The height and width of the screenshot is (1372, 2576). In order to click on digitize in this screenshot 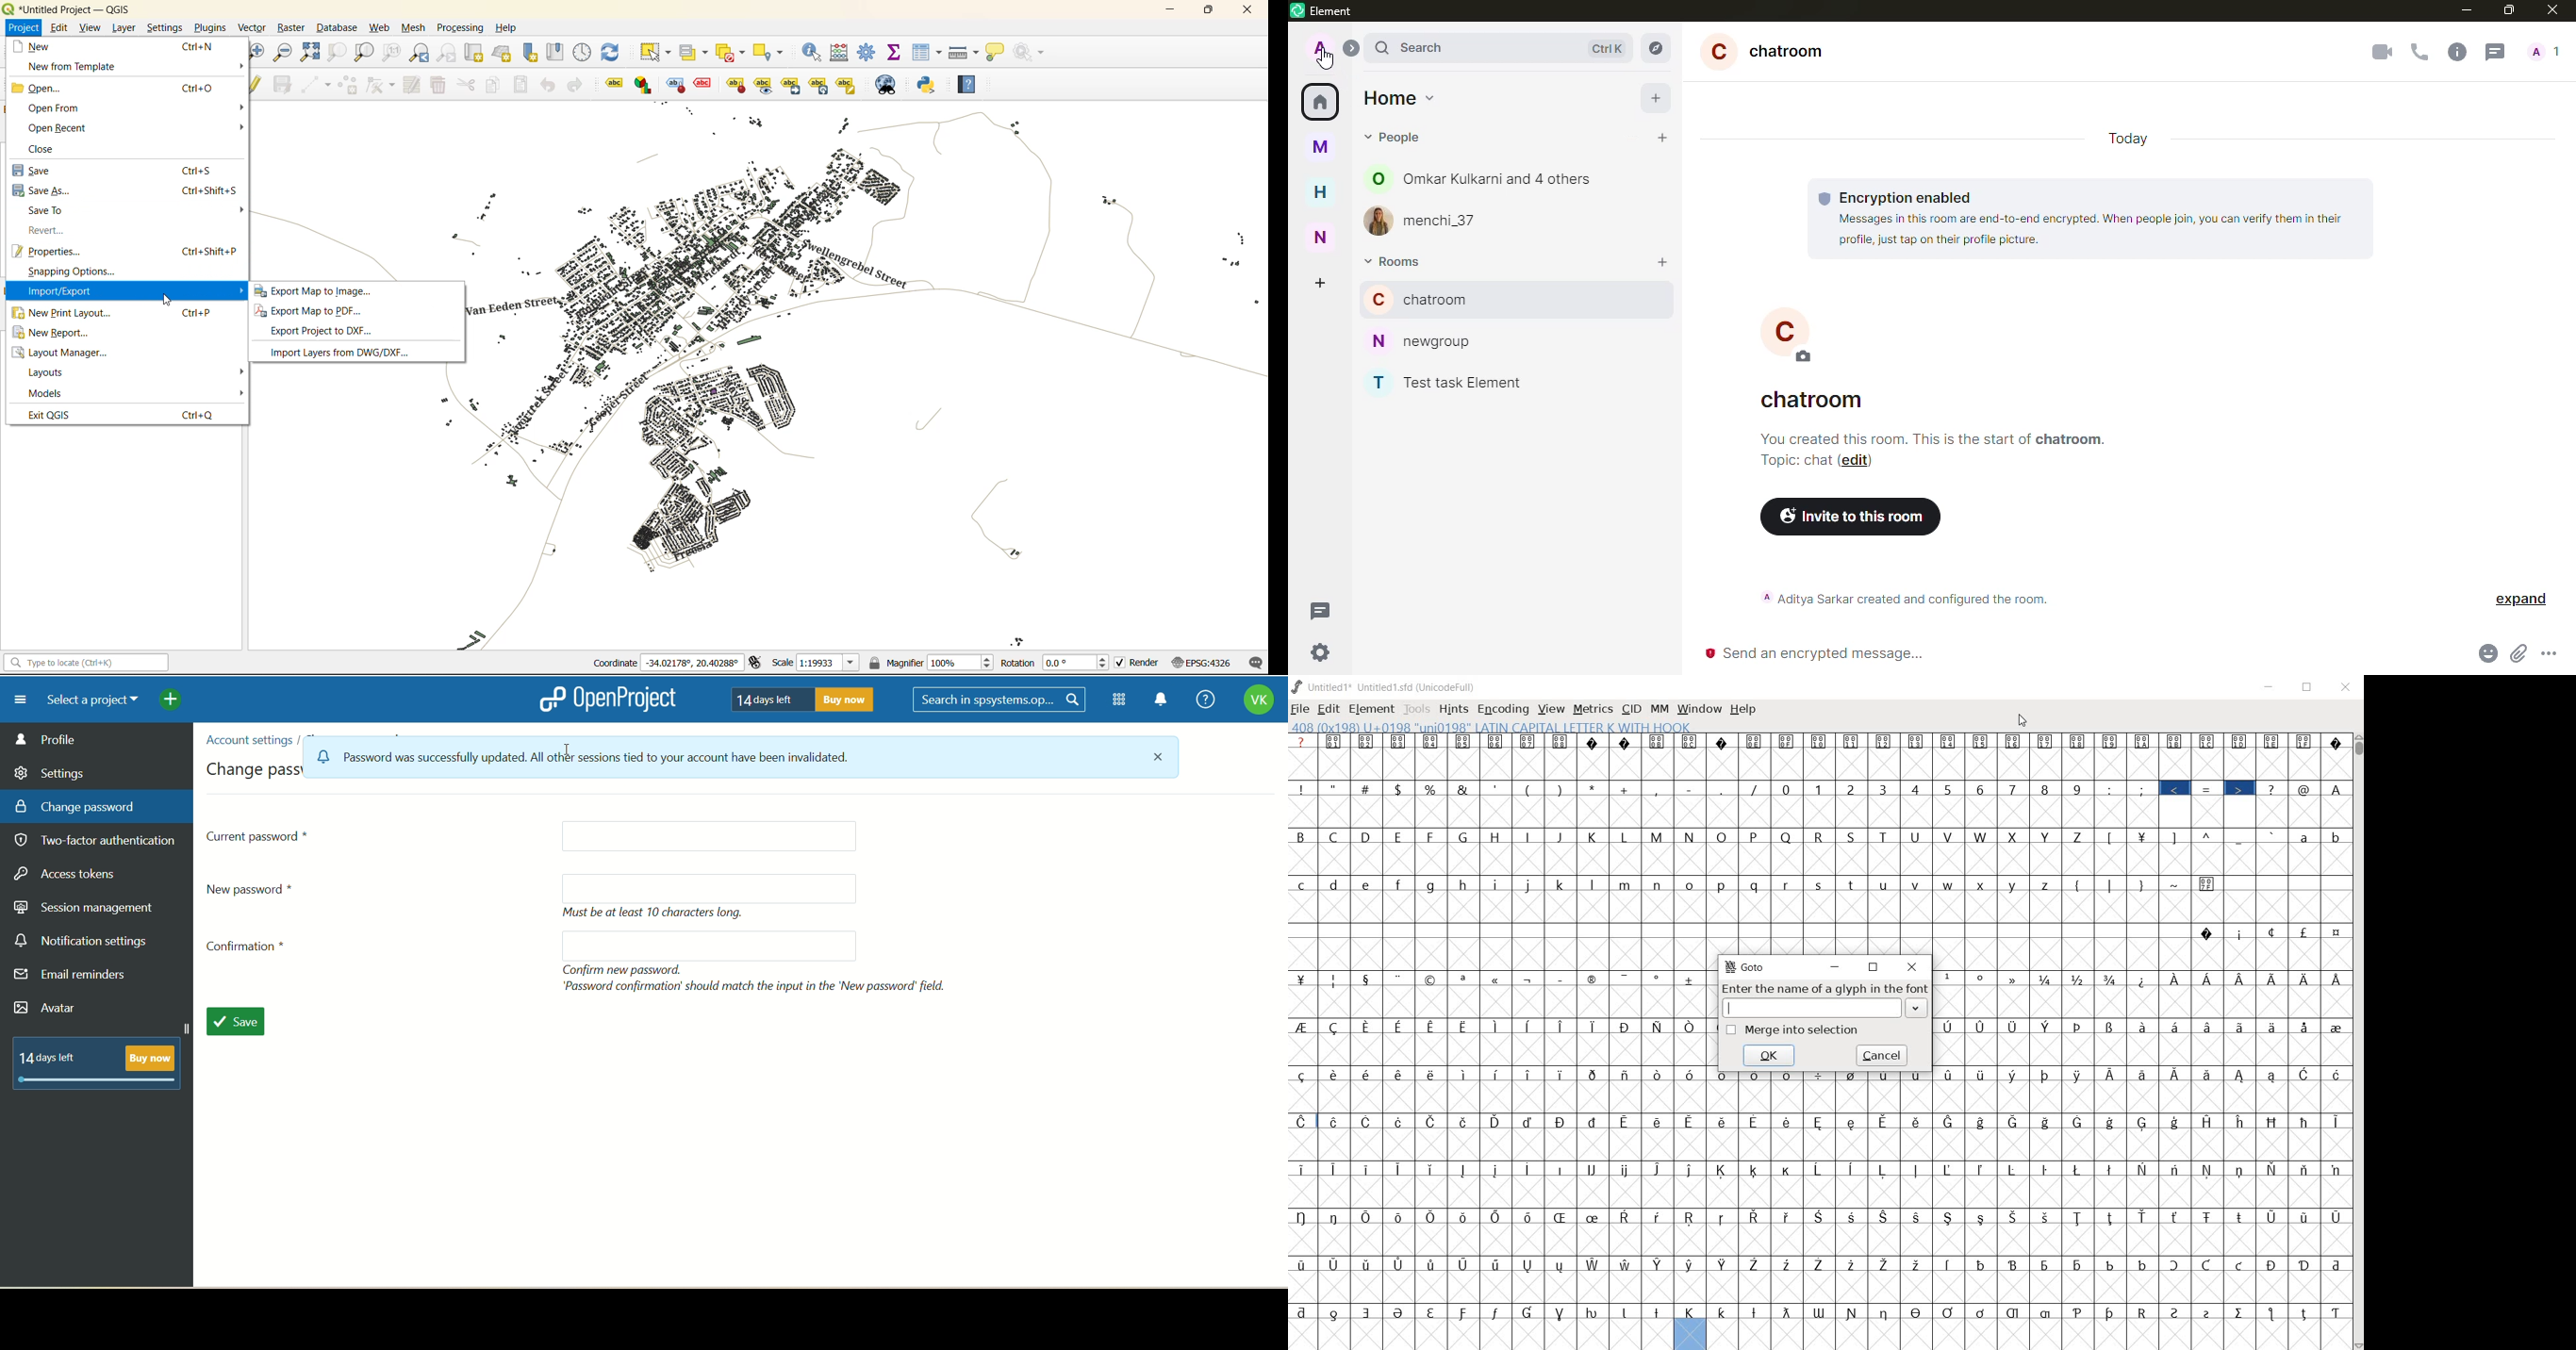, I will do `click(313, 84)`.